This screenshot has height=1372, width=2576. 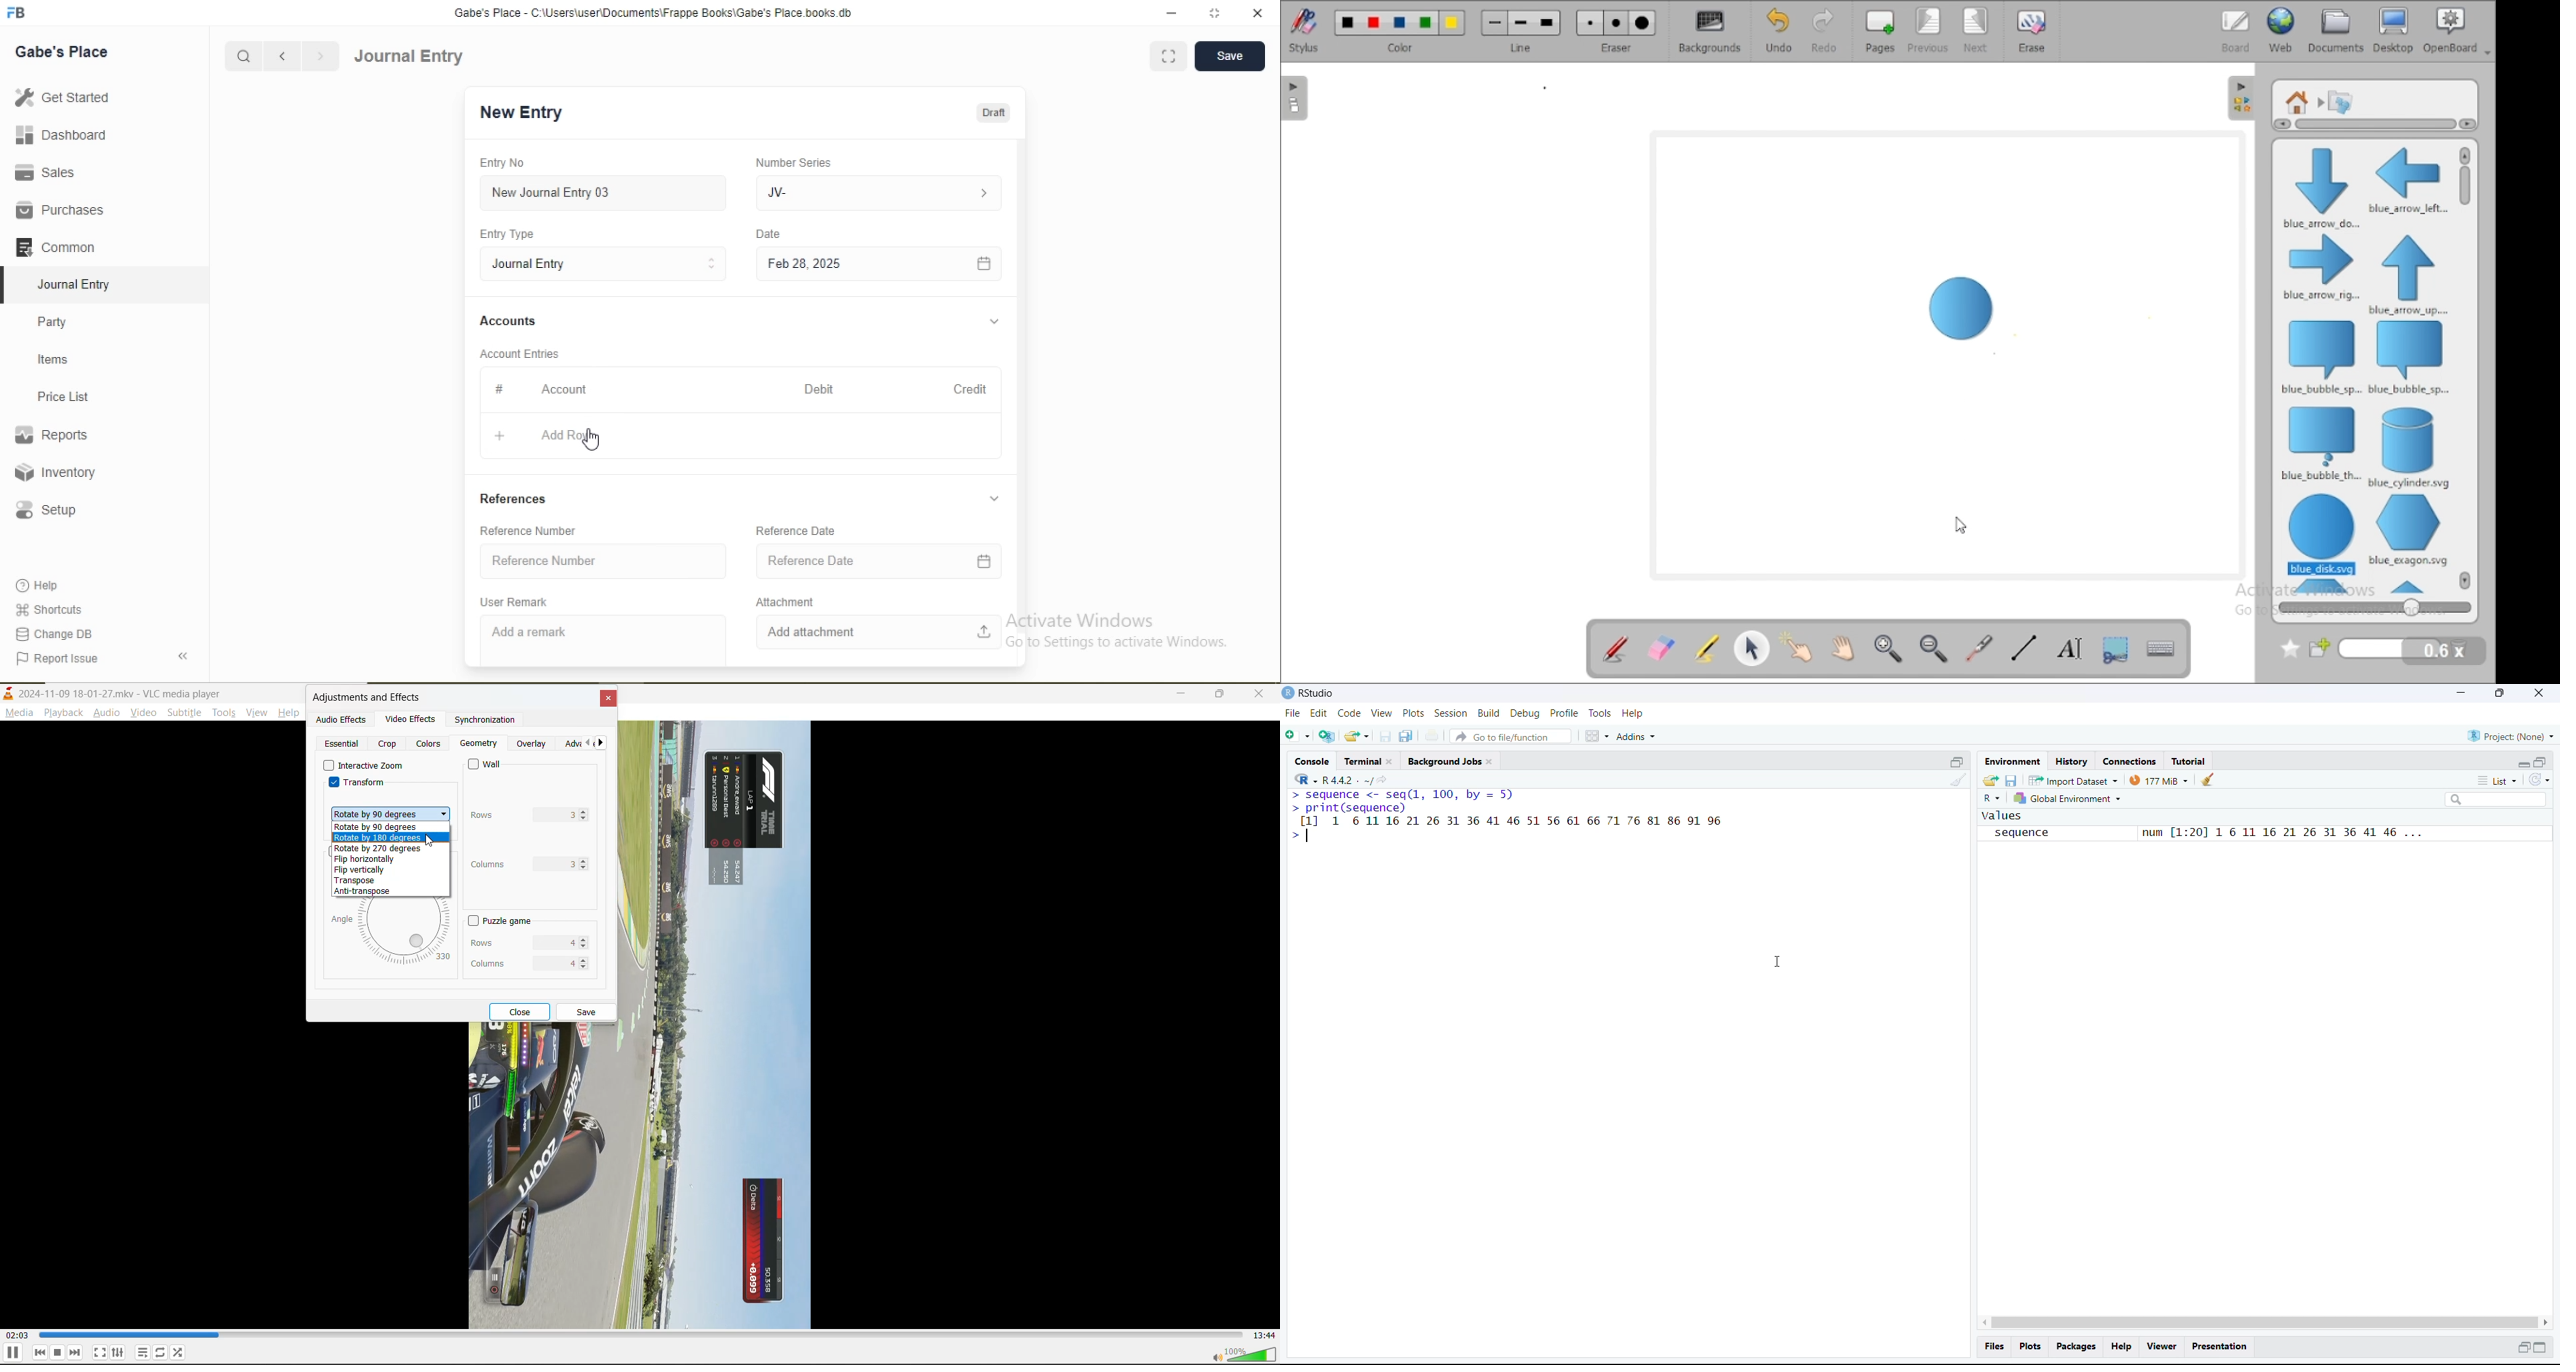 What do you see at coordinates (367, 892) in the screenshot?
I see `anti transpose` at bounding box center [367, 892].